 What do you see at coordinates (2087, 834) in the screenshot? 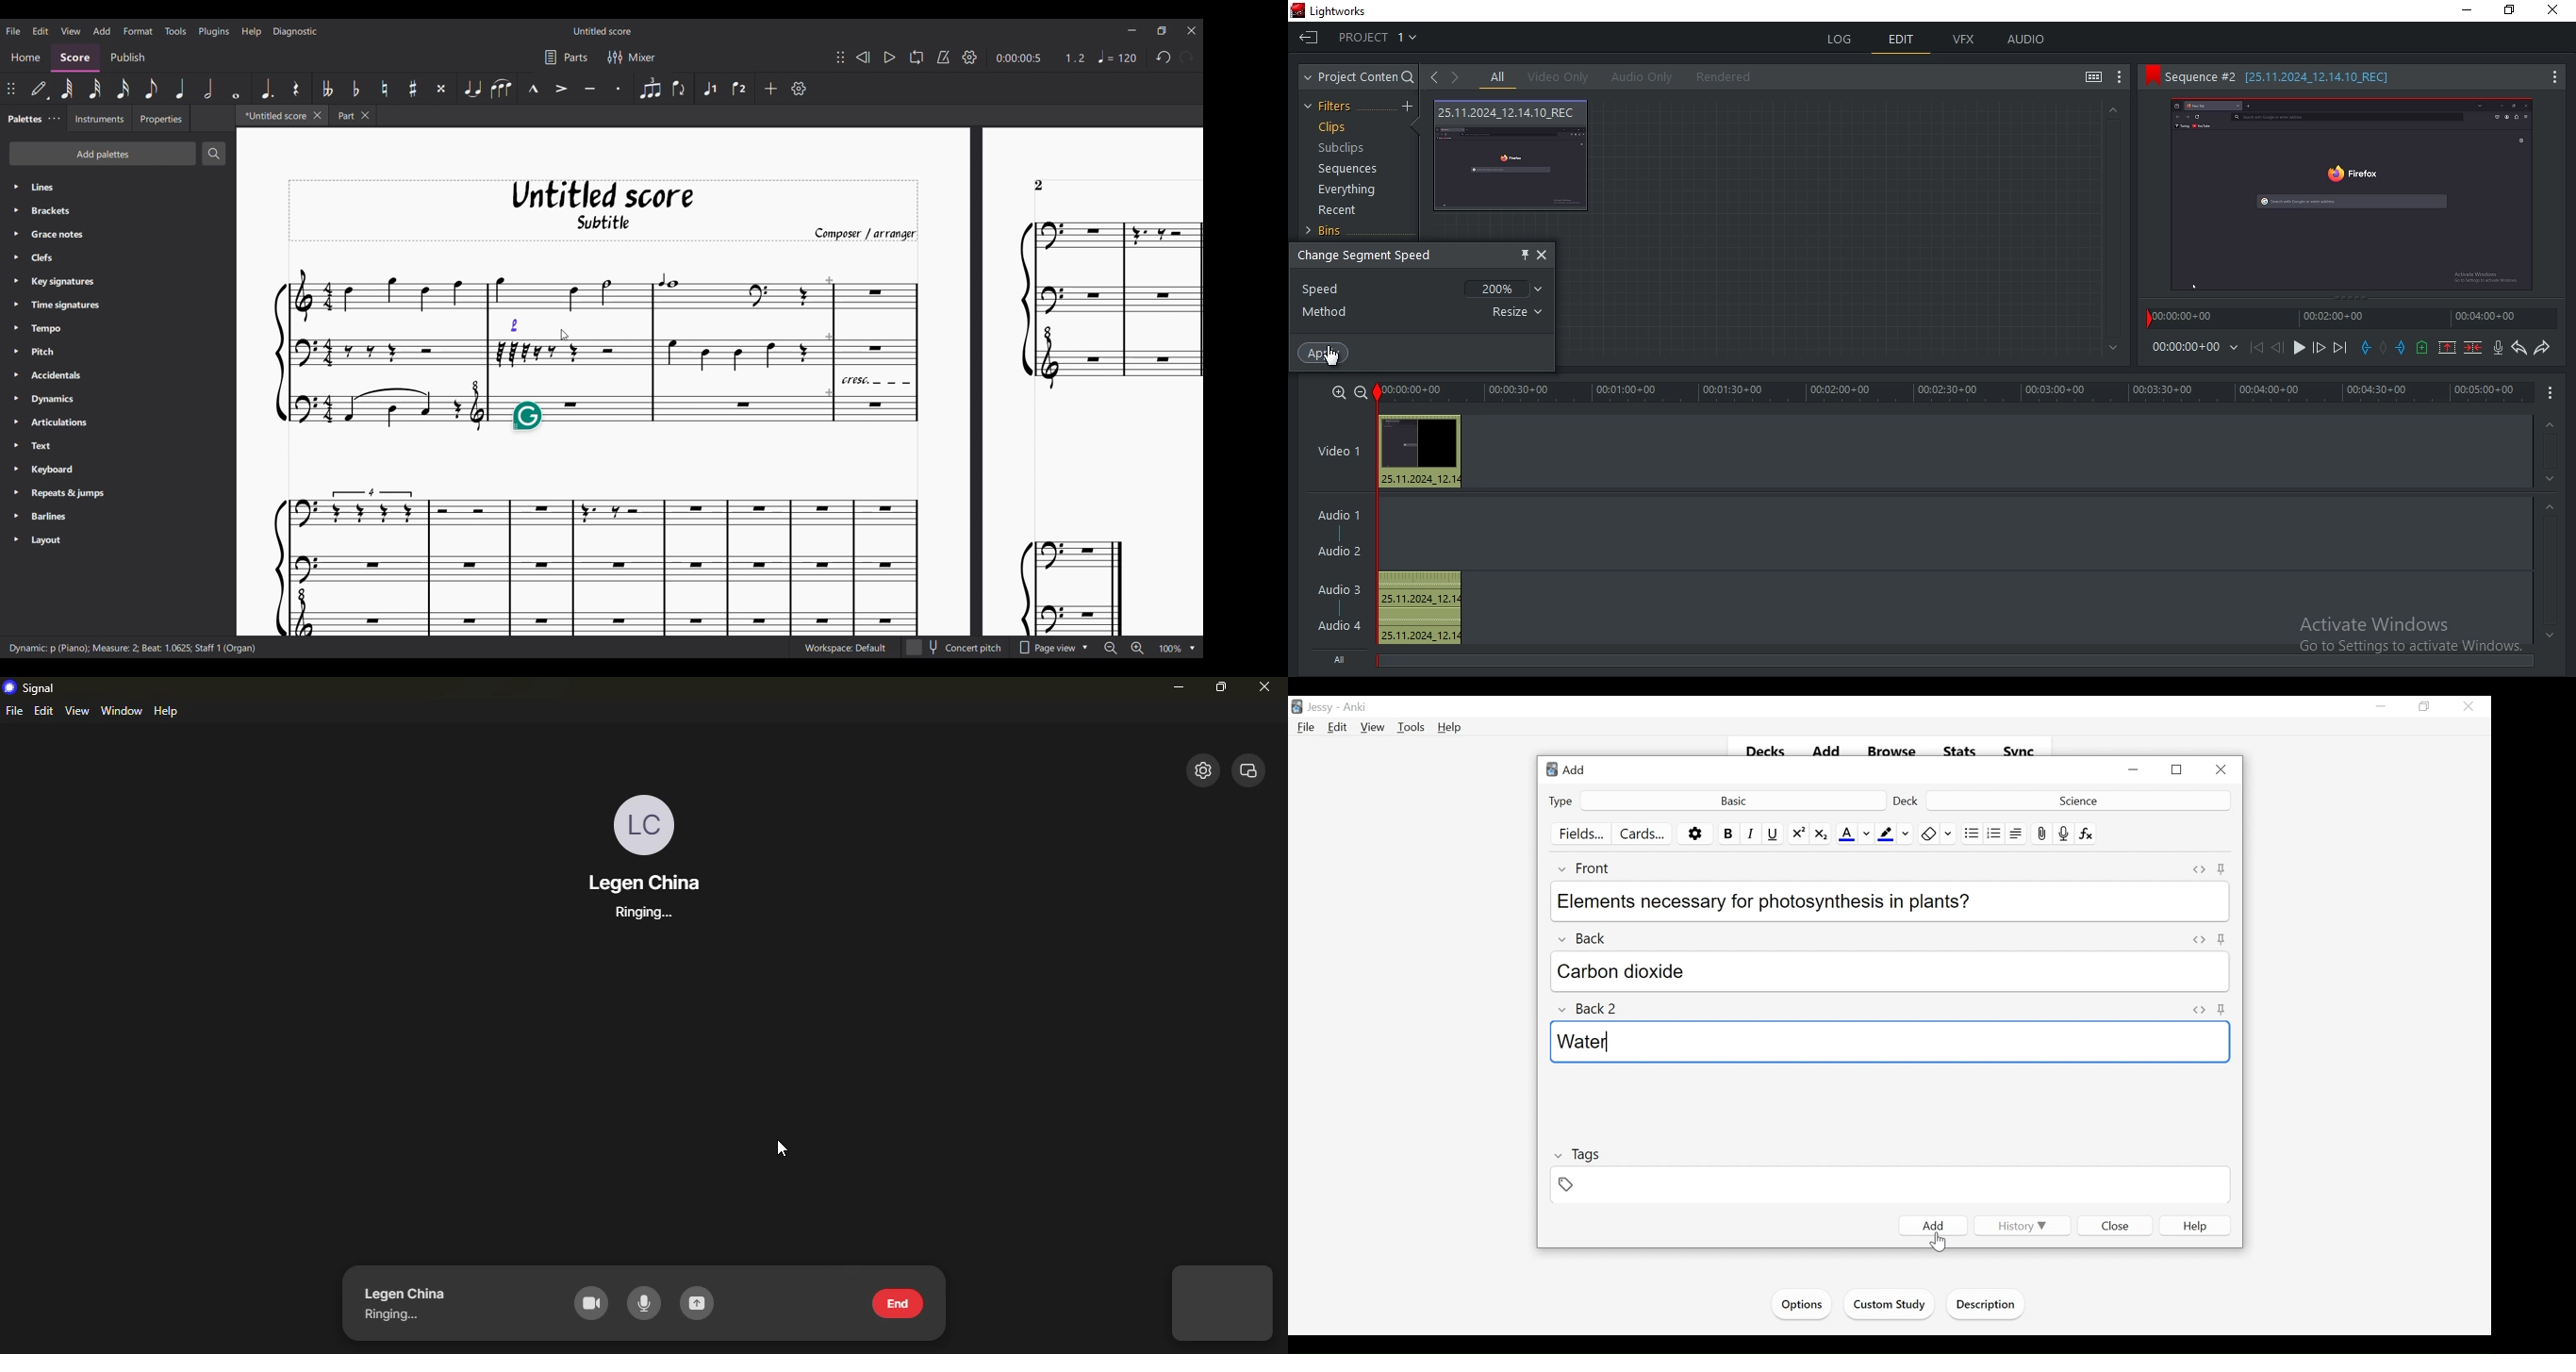
I see `Equation` at bounding box center [2087, 834].